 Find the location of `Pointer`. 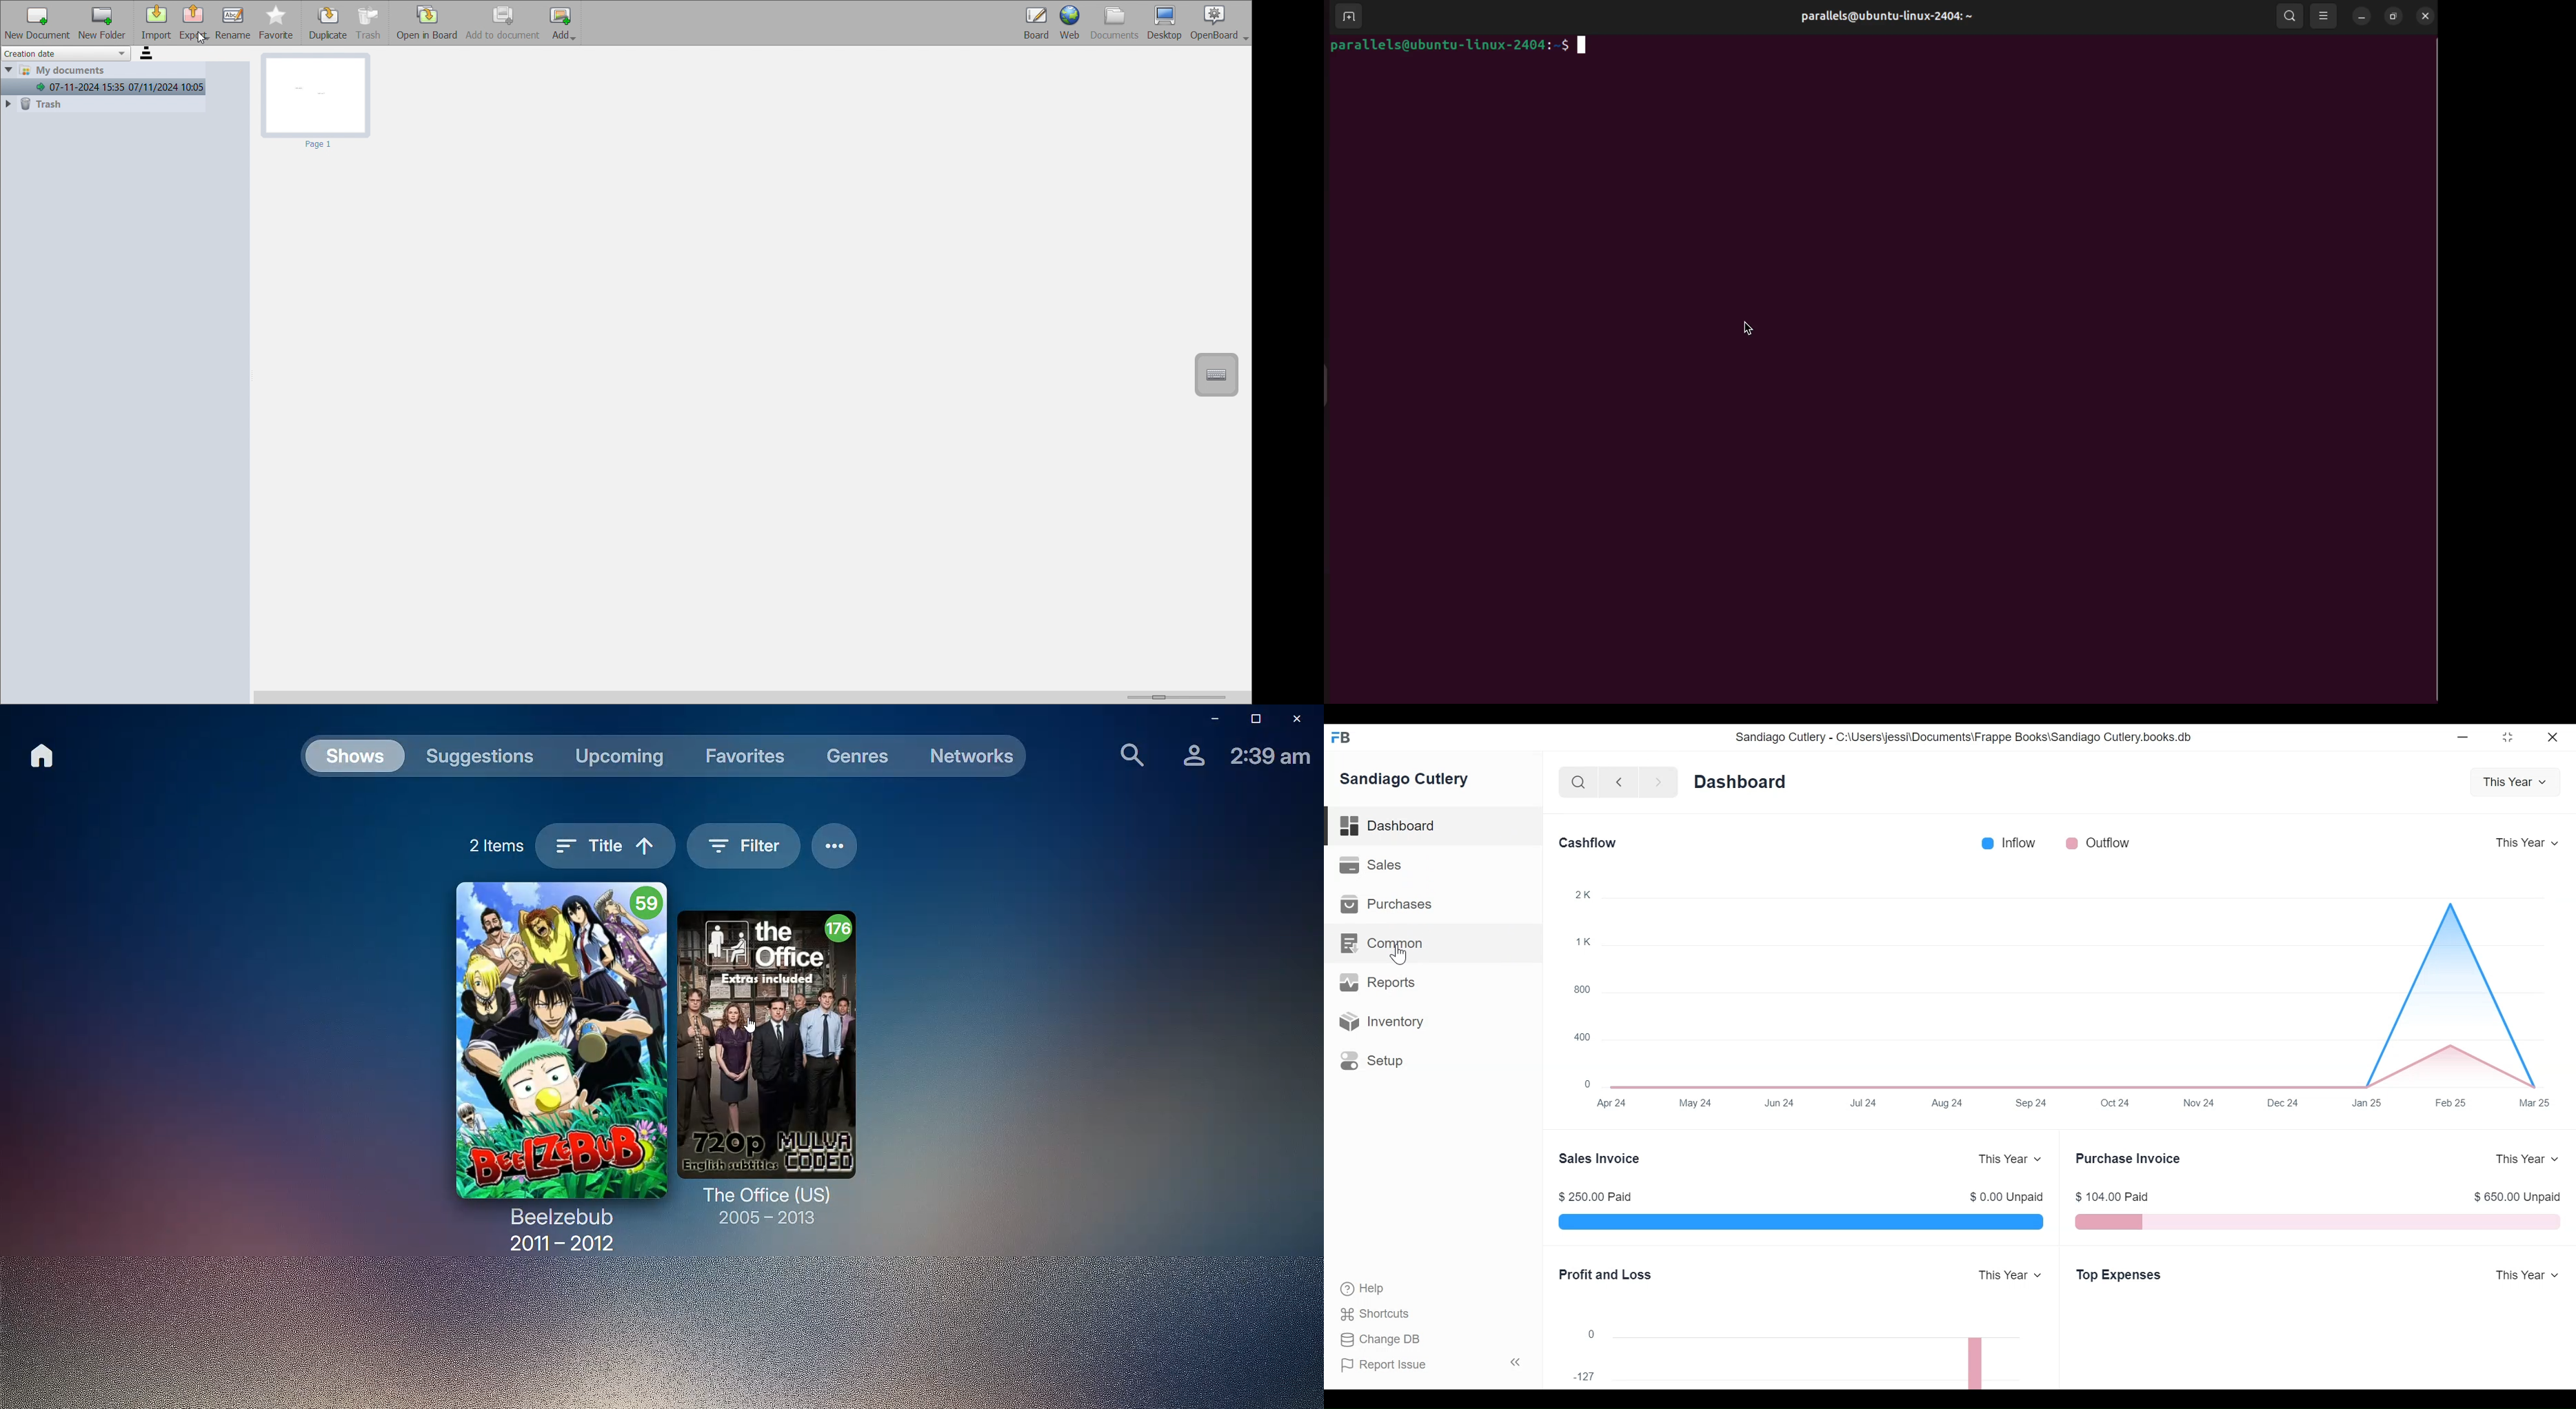

Pointer is located at coordinates (202, 40).